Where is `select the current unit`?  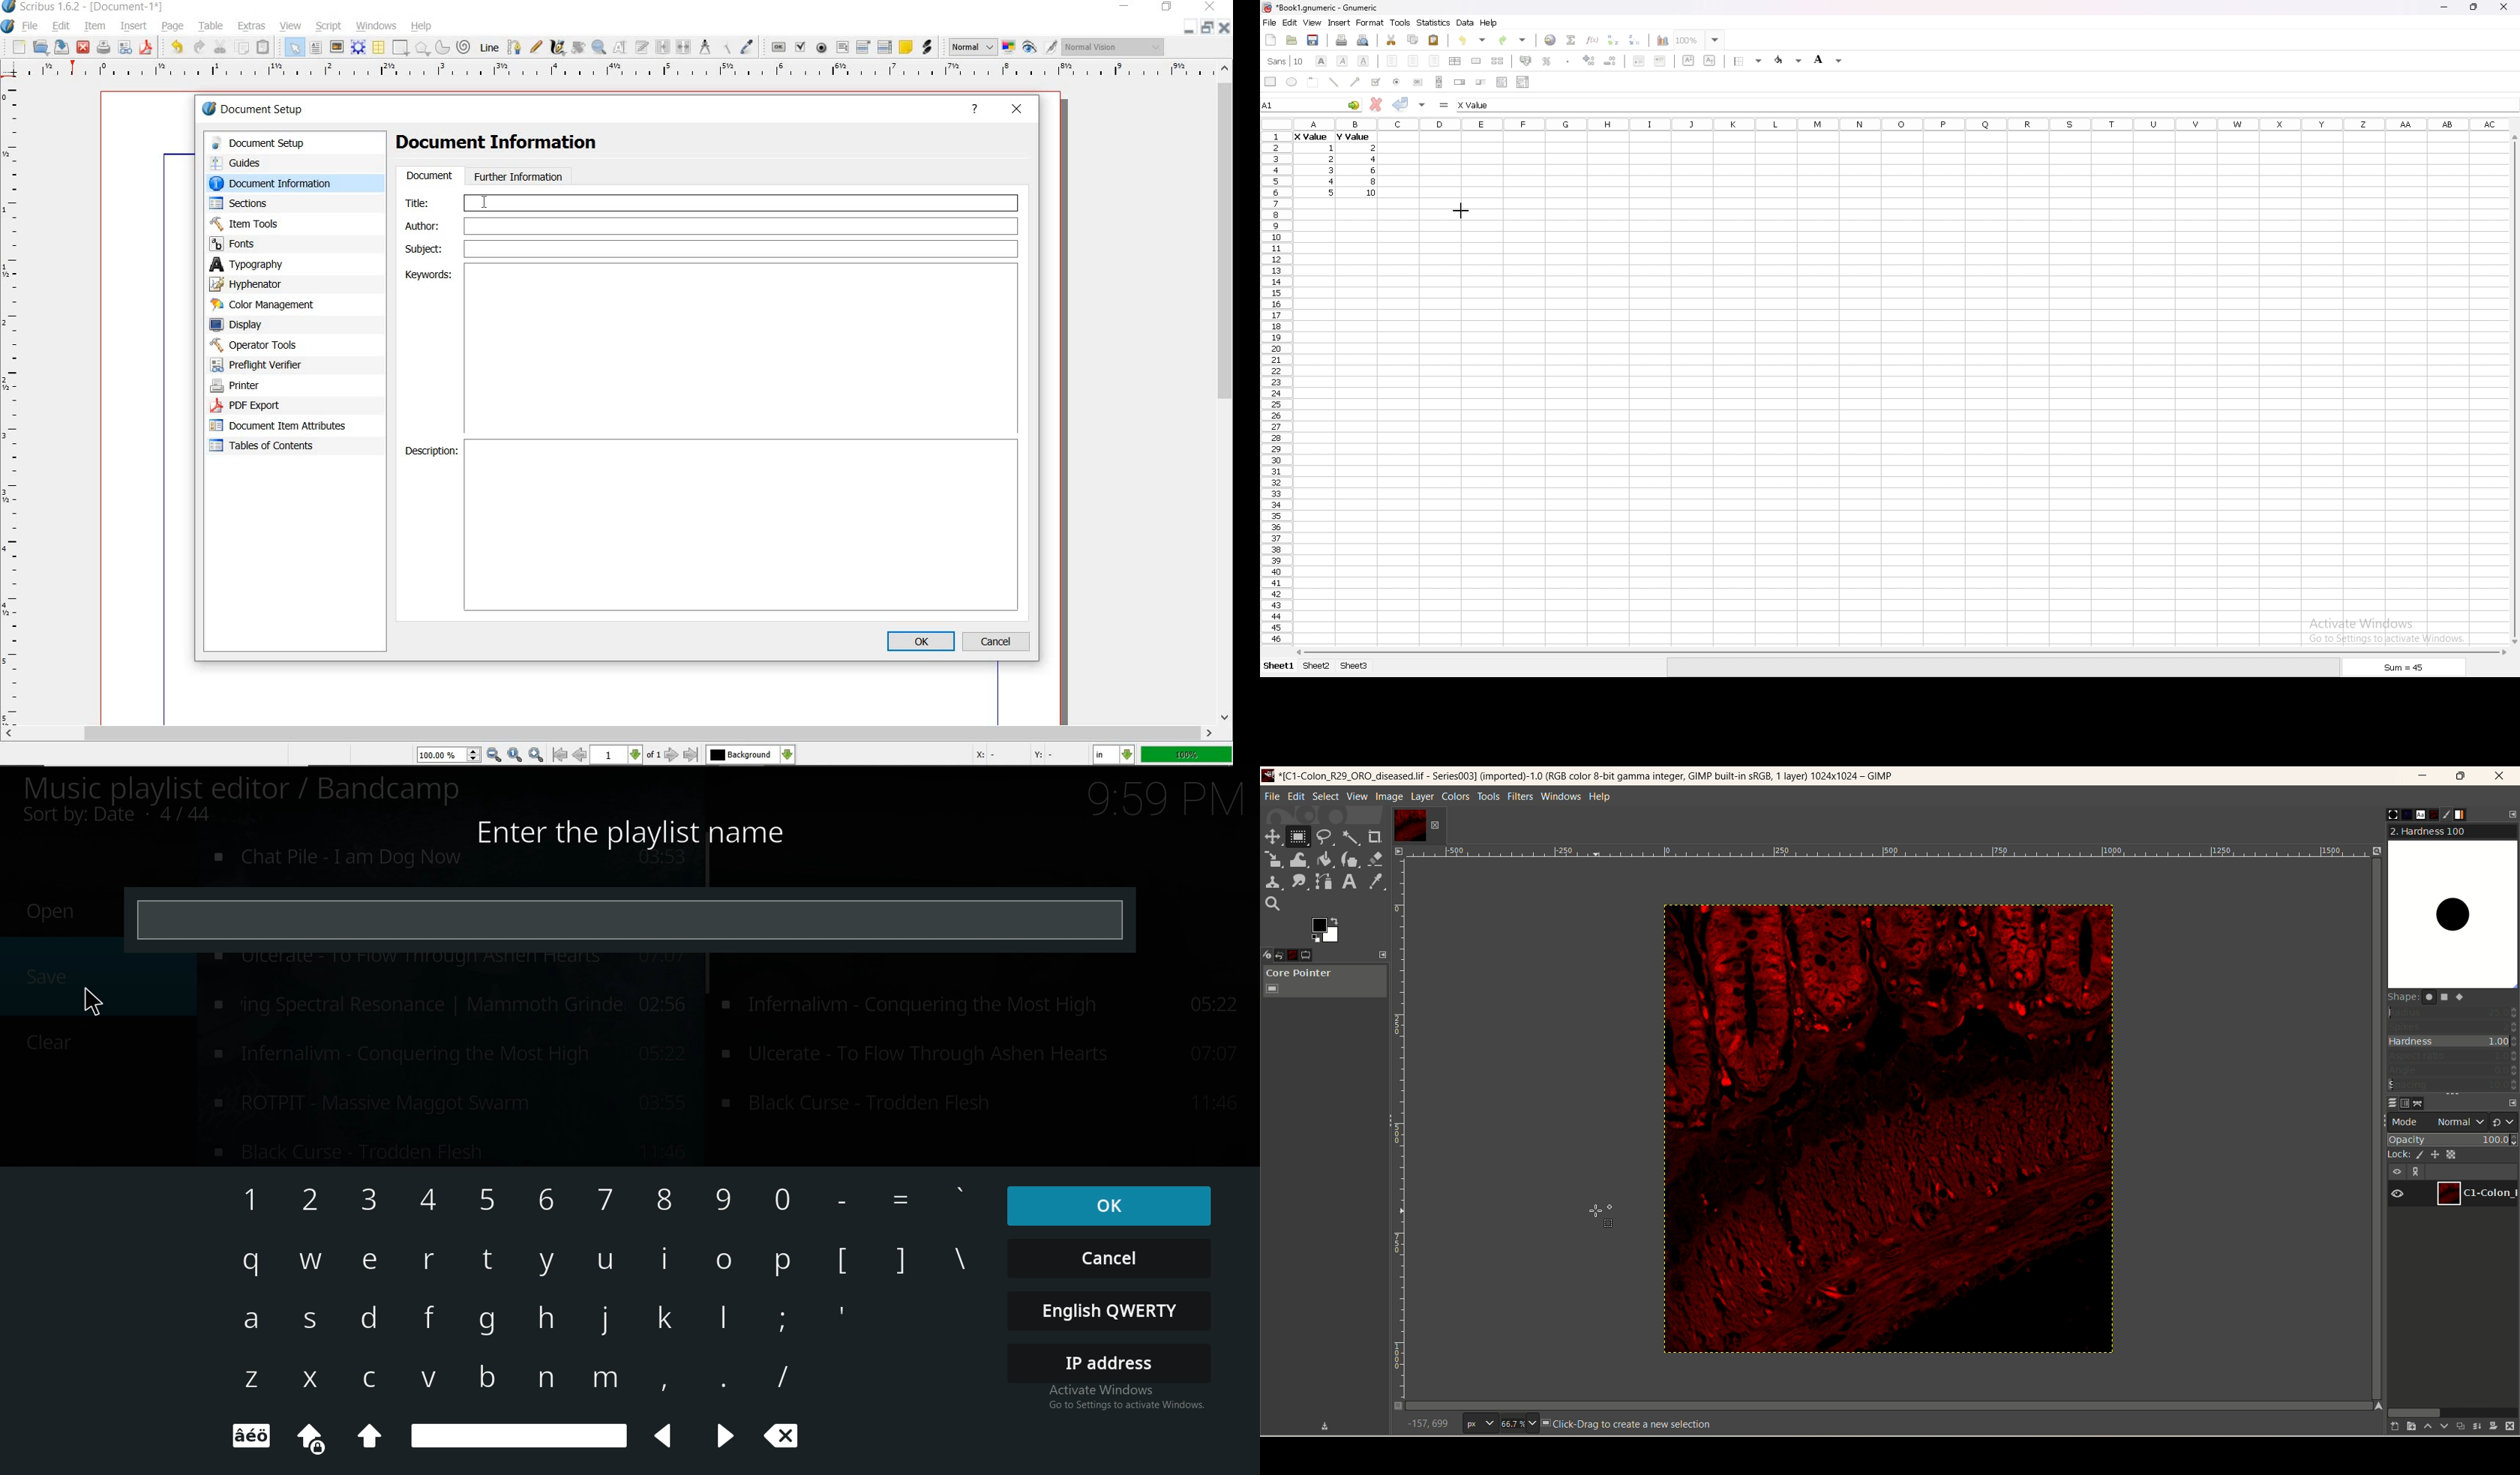
select the current unit is located at coordinates (1114, 755).